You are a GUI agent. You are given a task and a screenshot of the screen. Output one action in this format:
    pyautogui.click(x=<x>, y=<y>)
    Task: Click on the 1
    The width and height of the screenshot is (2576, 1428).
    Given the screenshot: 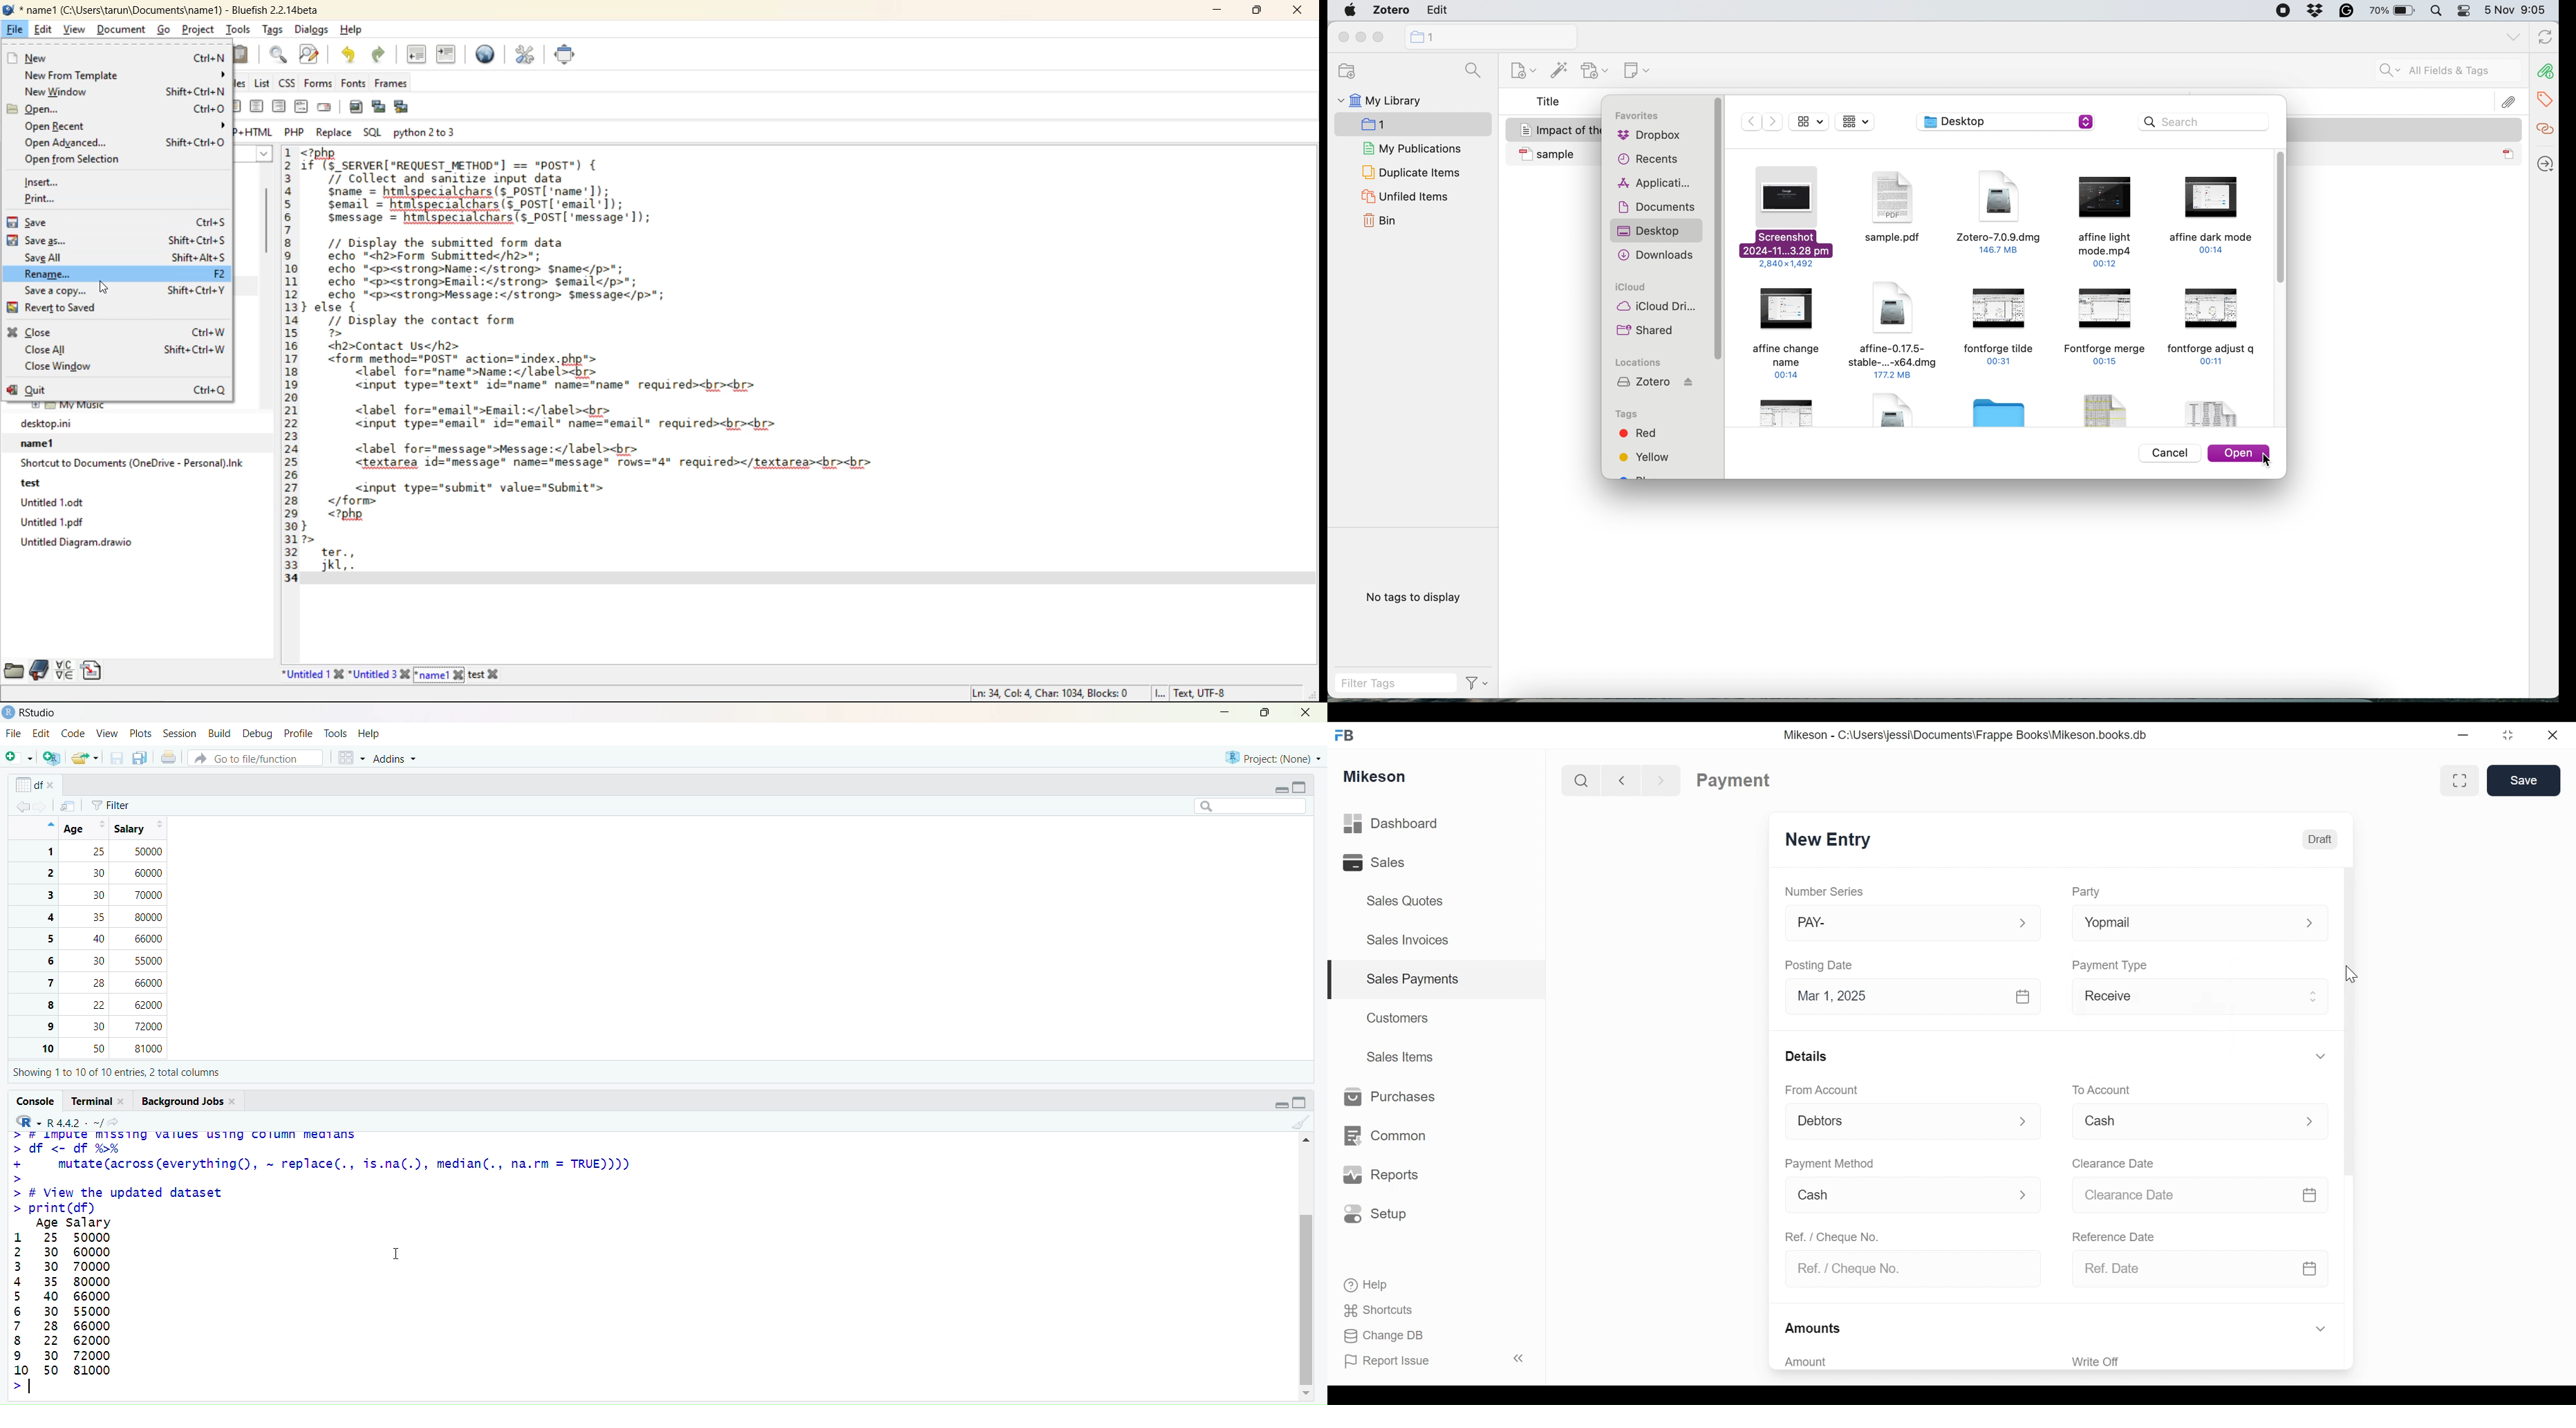 What is the action you would take?
    pyautogui.click(x=1389, y=126)
    